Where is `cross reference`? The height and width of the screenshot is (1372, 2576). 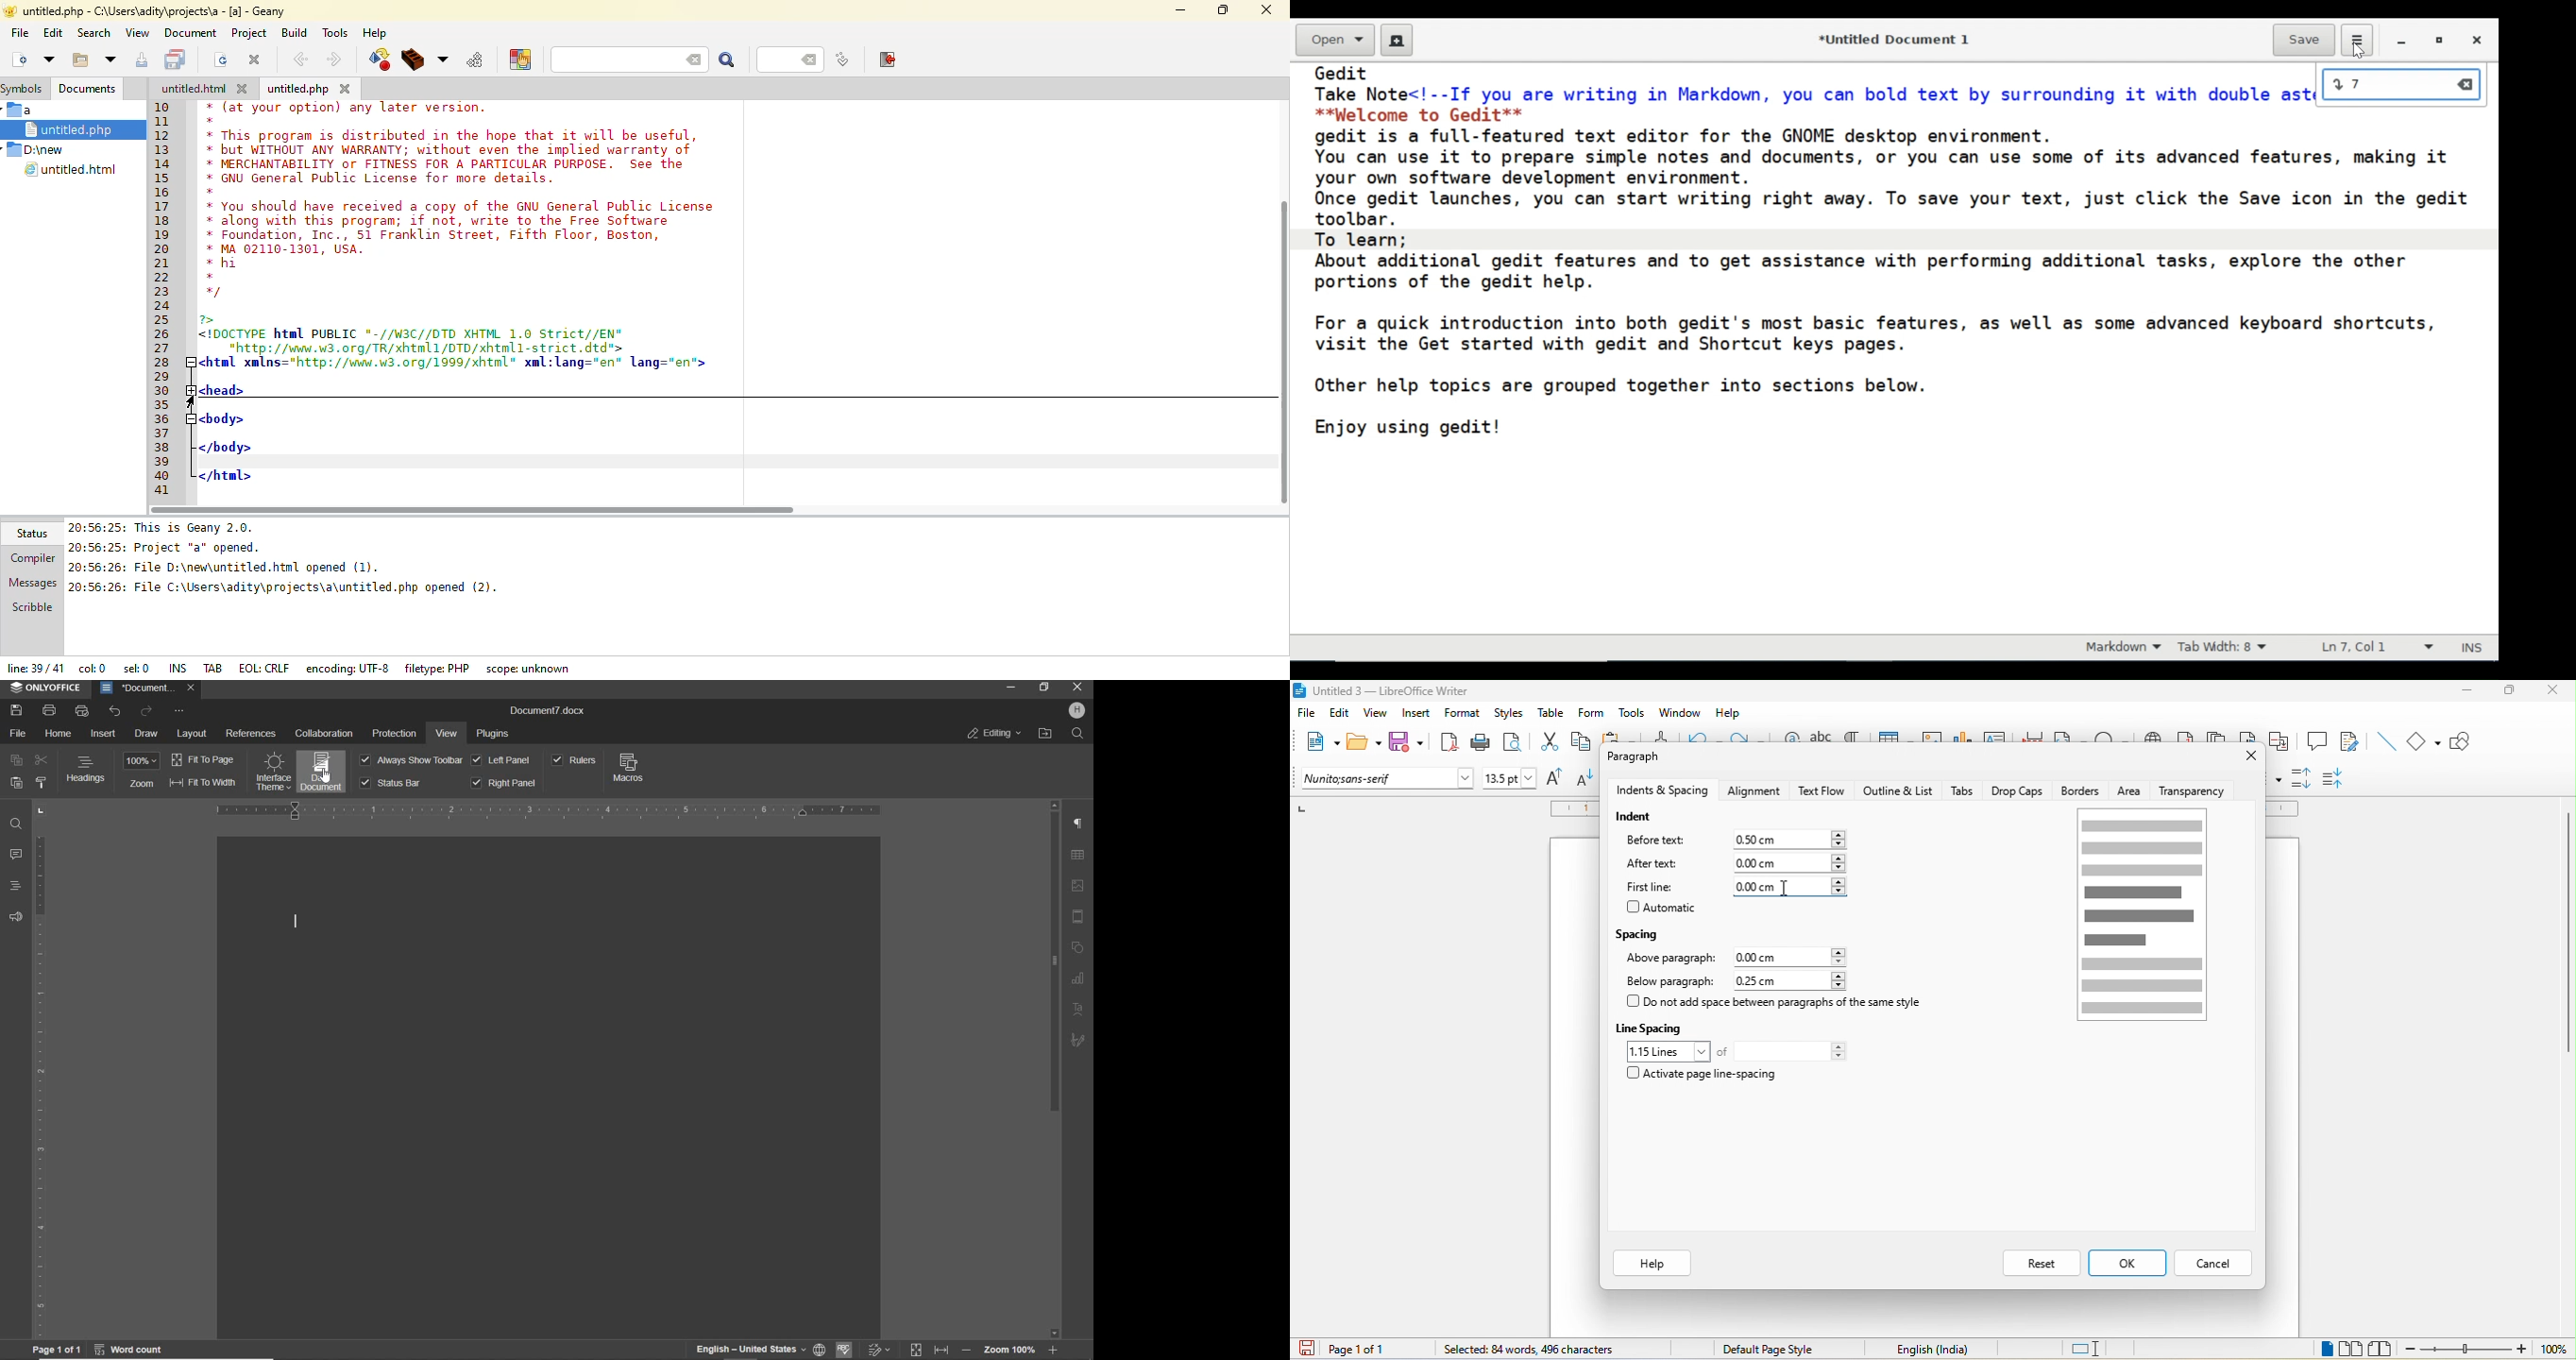 cross reference is located at coordinates (2283, 741).